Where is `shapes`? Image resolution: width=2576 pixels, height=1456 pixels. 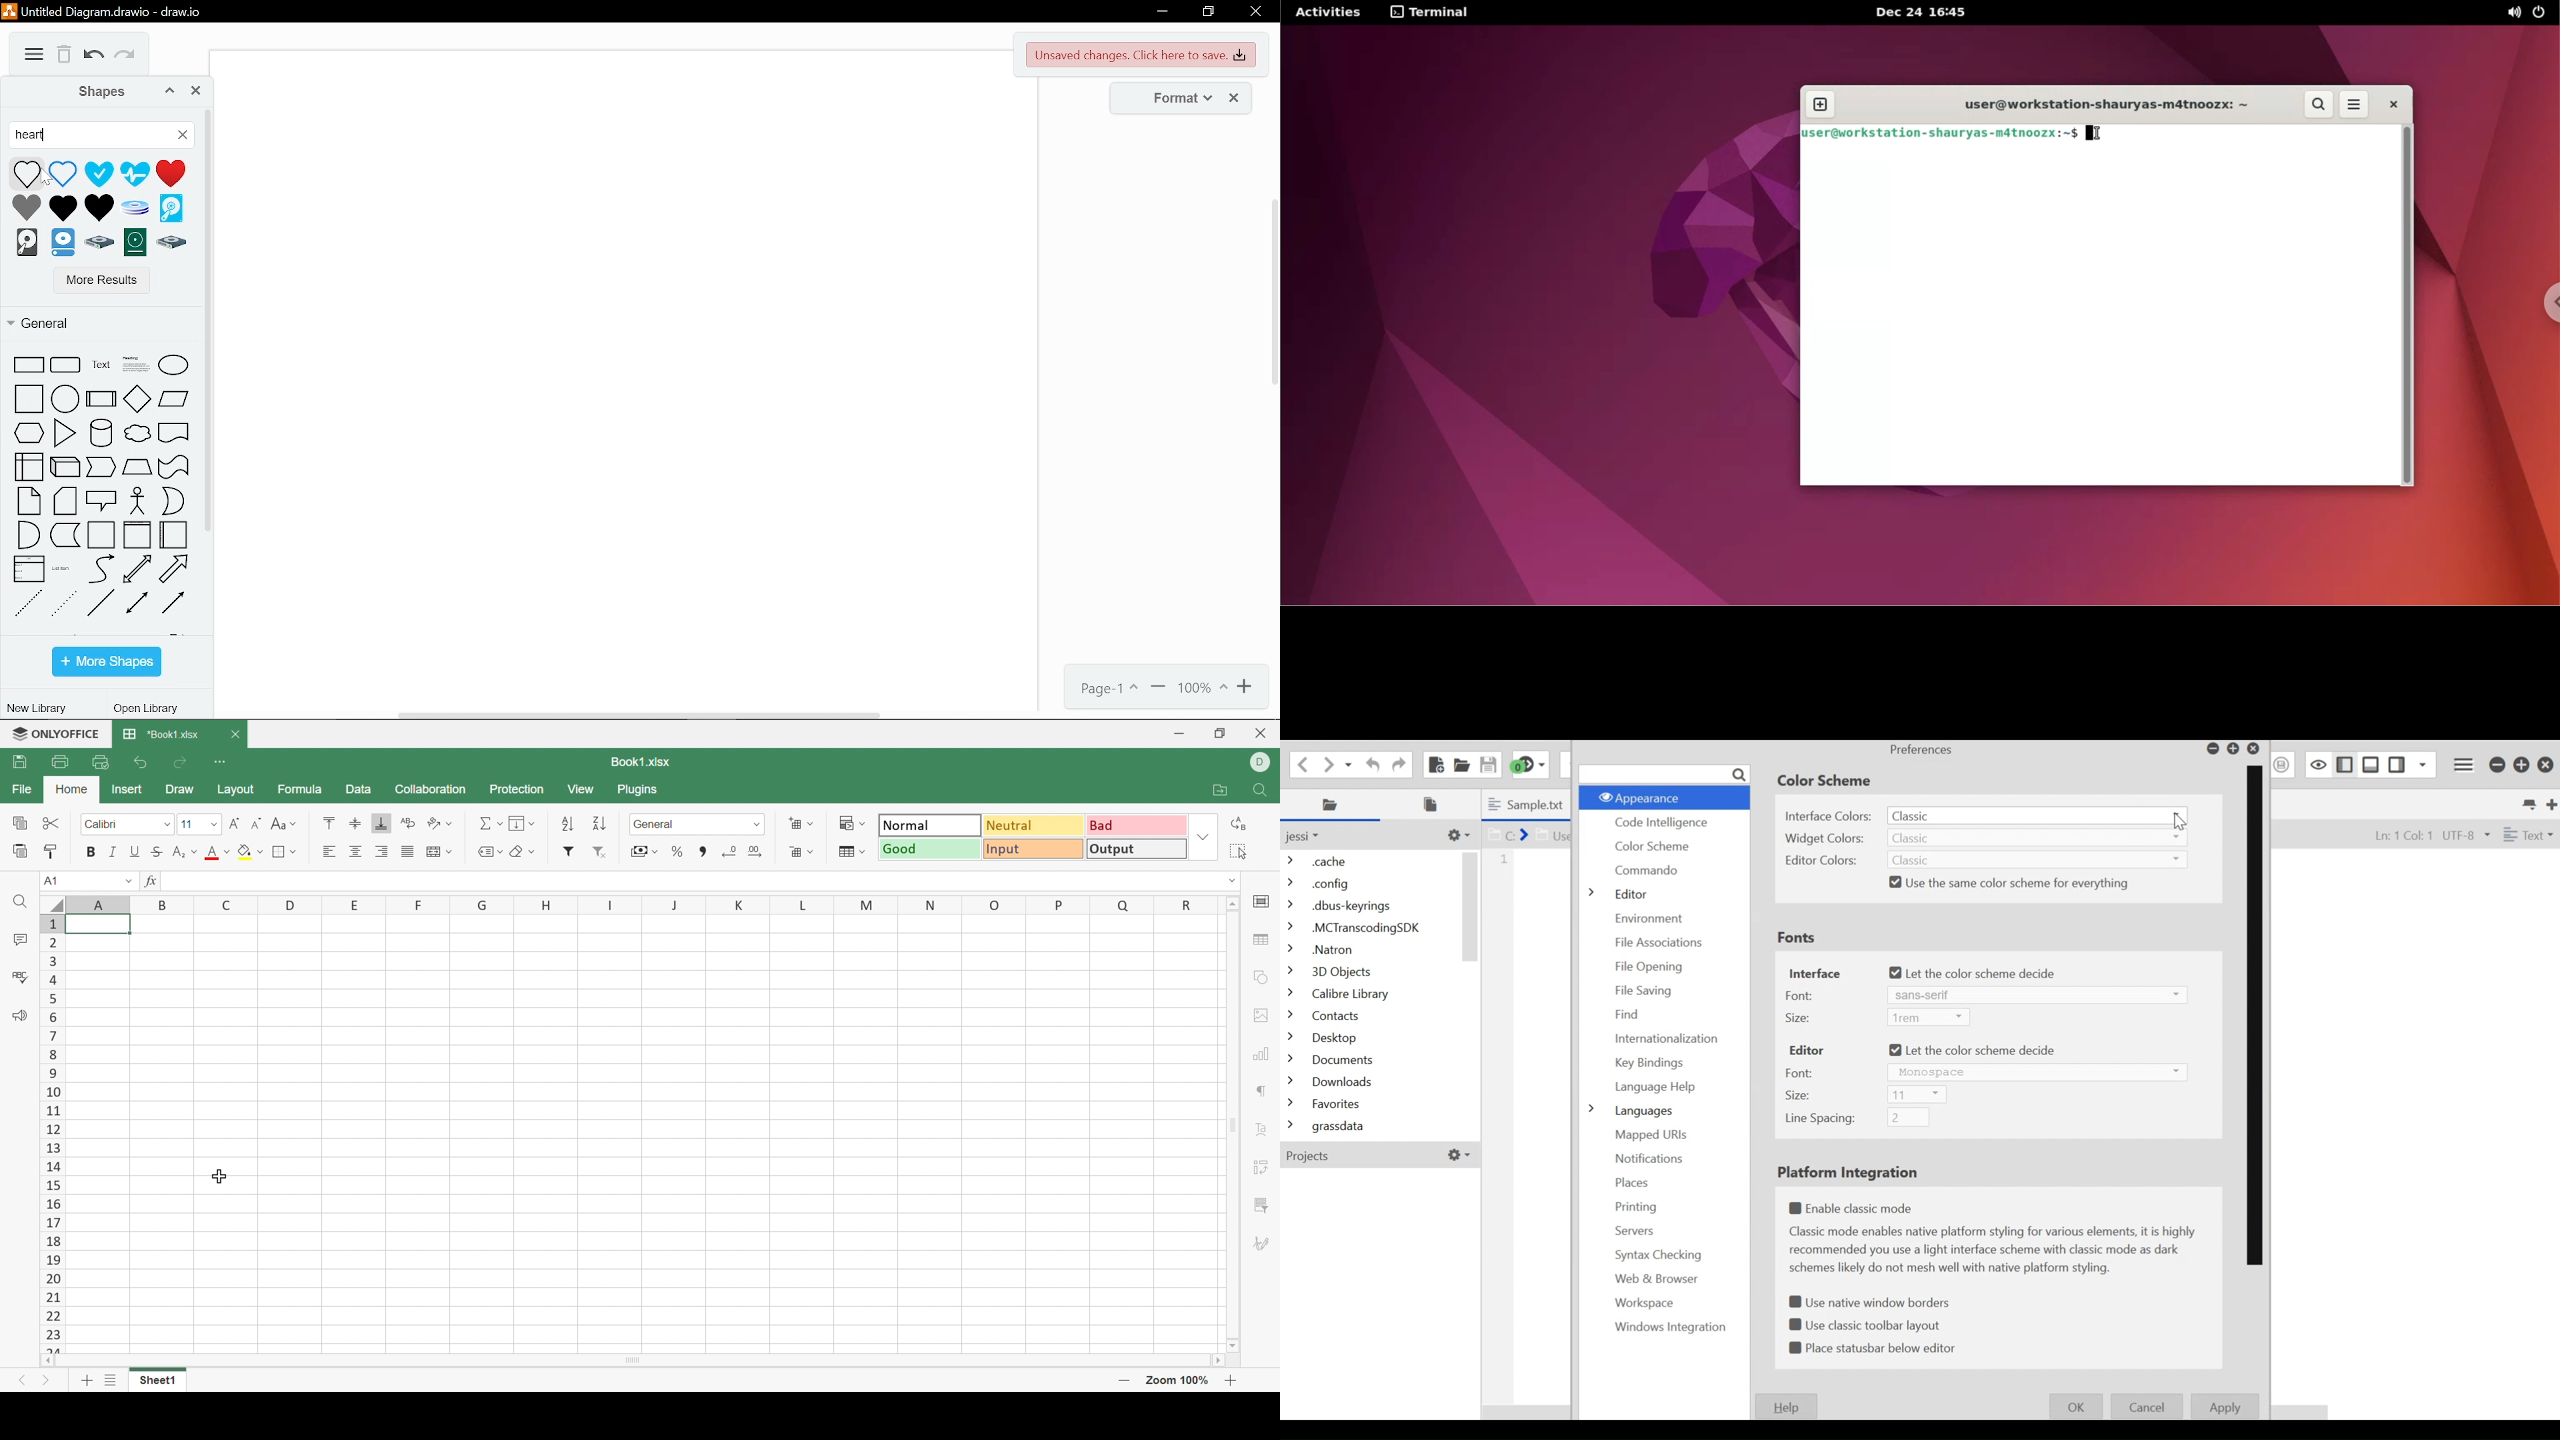 shapes is located at coordinates (91, 91).